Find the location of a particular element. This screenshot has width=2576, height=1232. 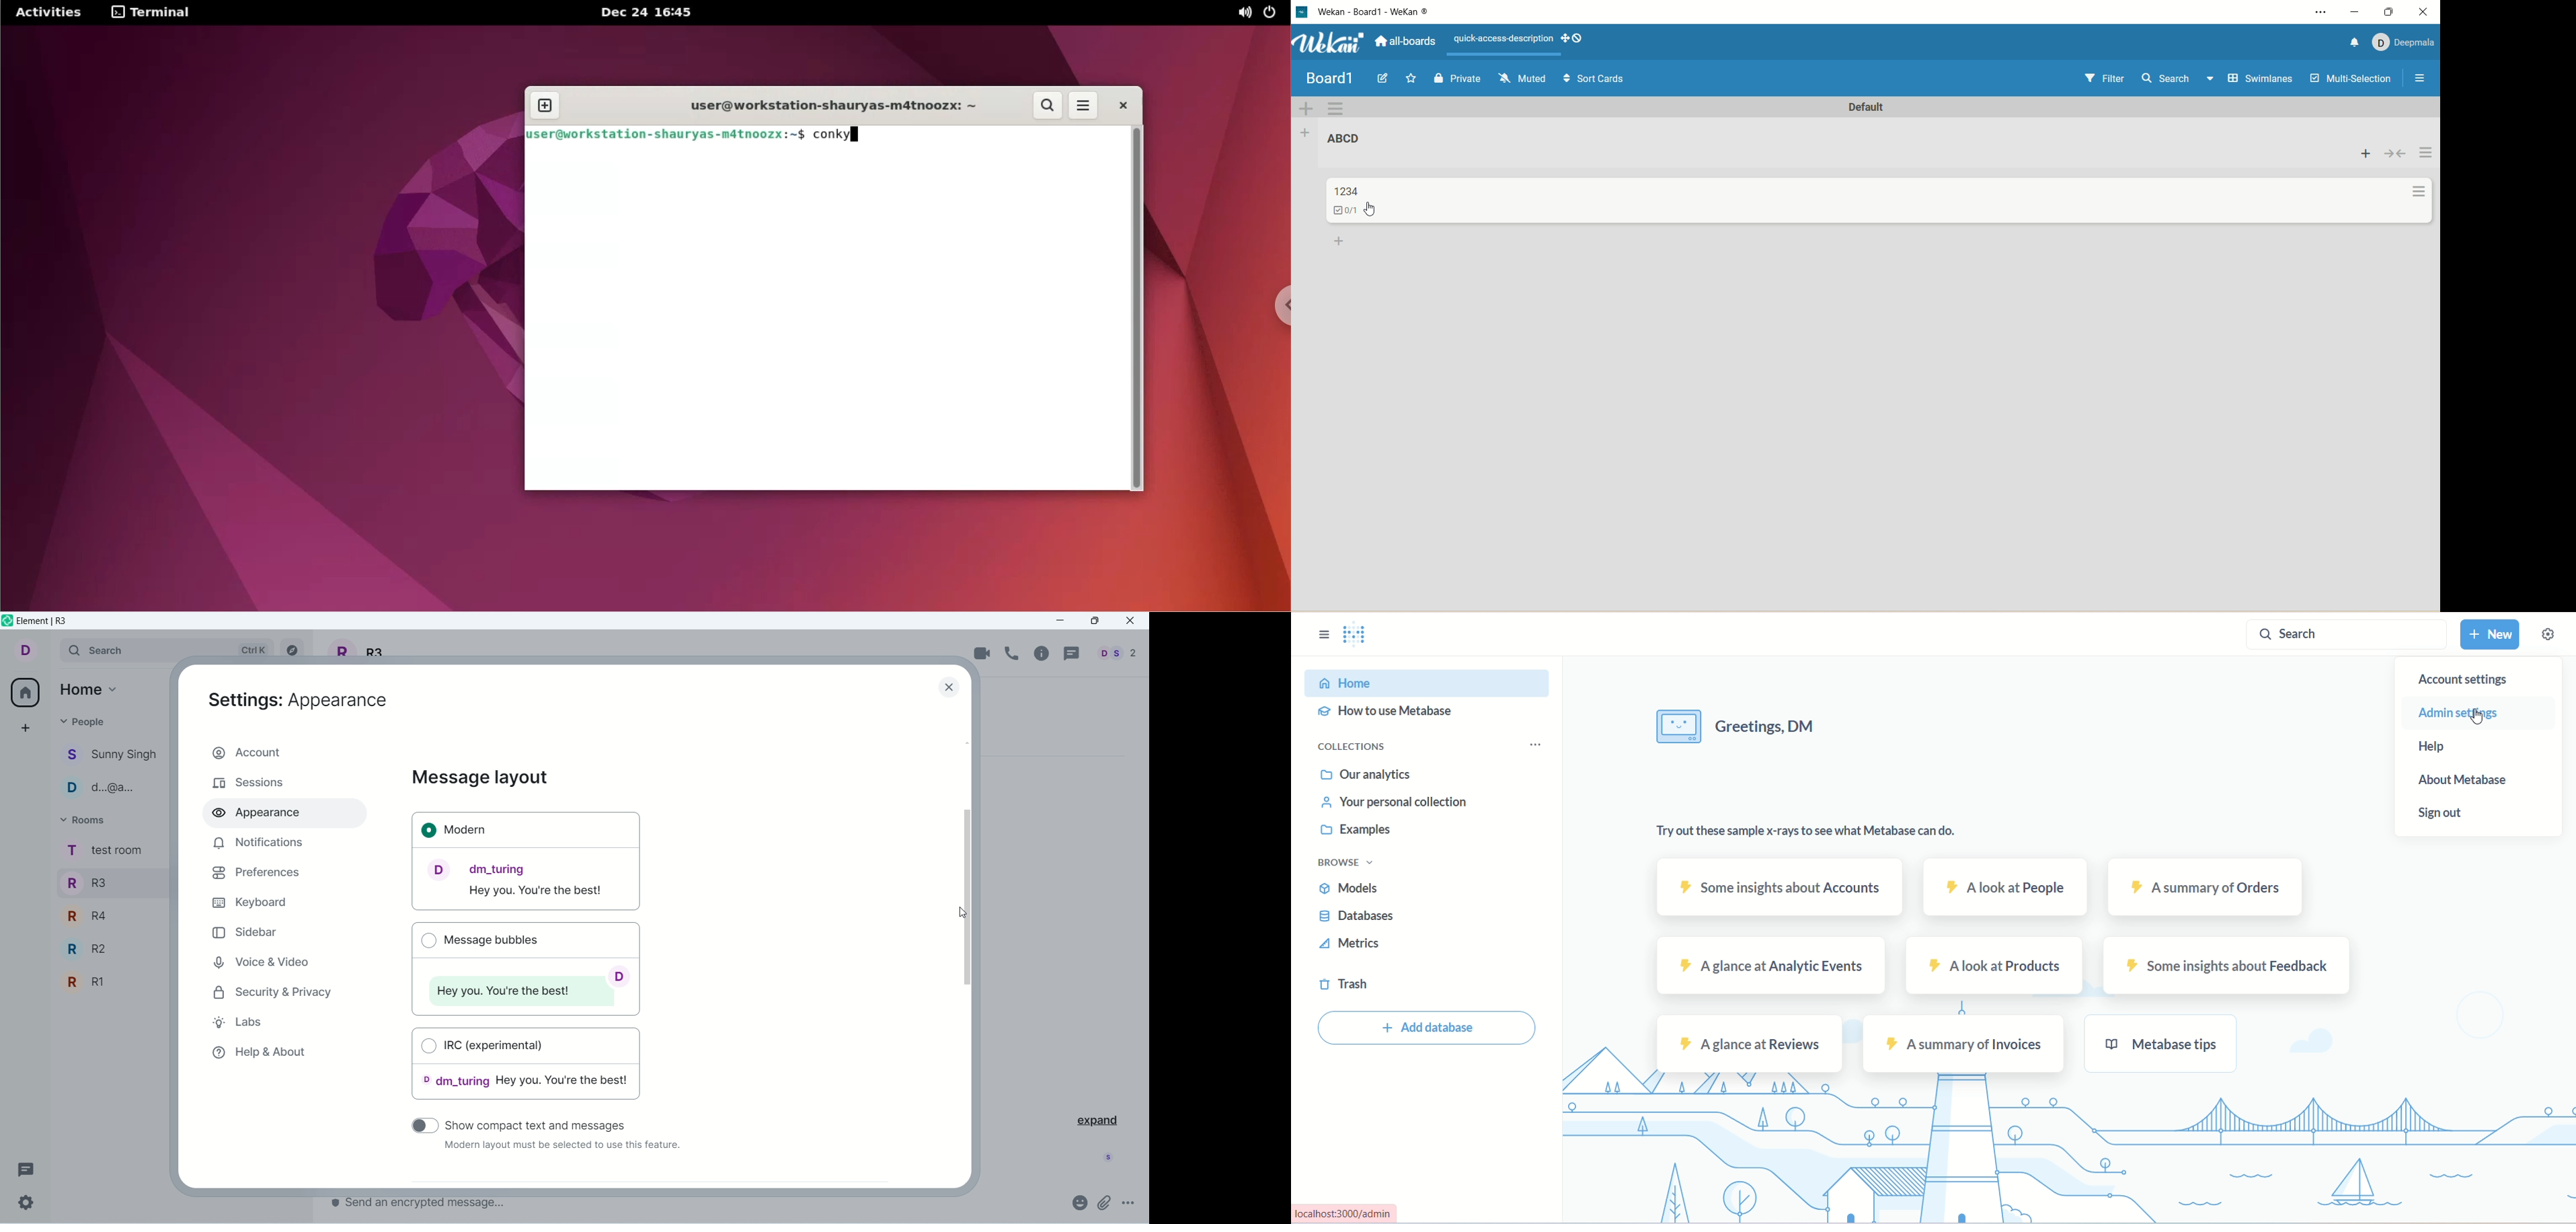

search is located at coordinates (2177, 80).